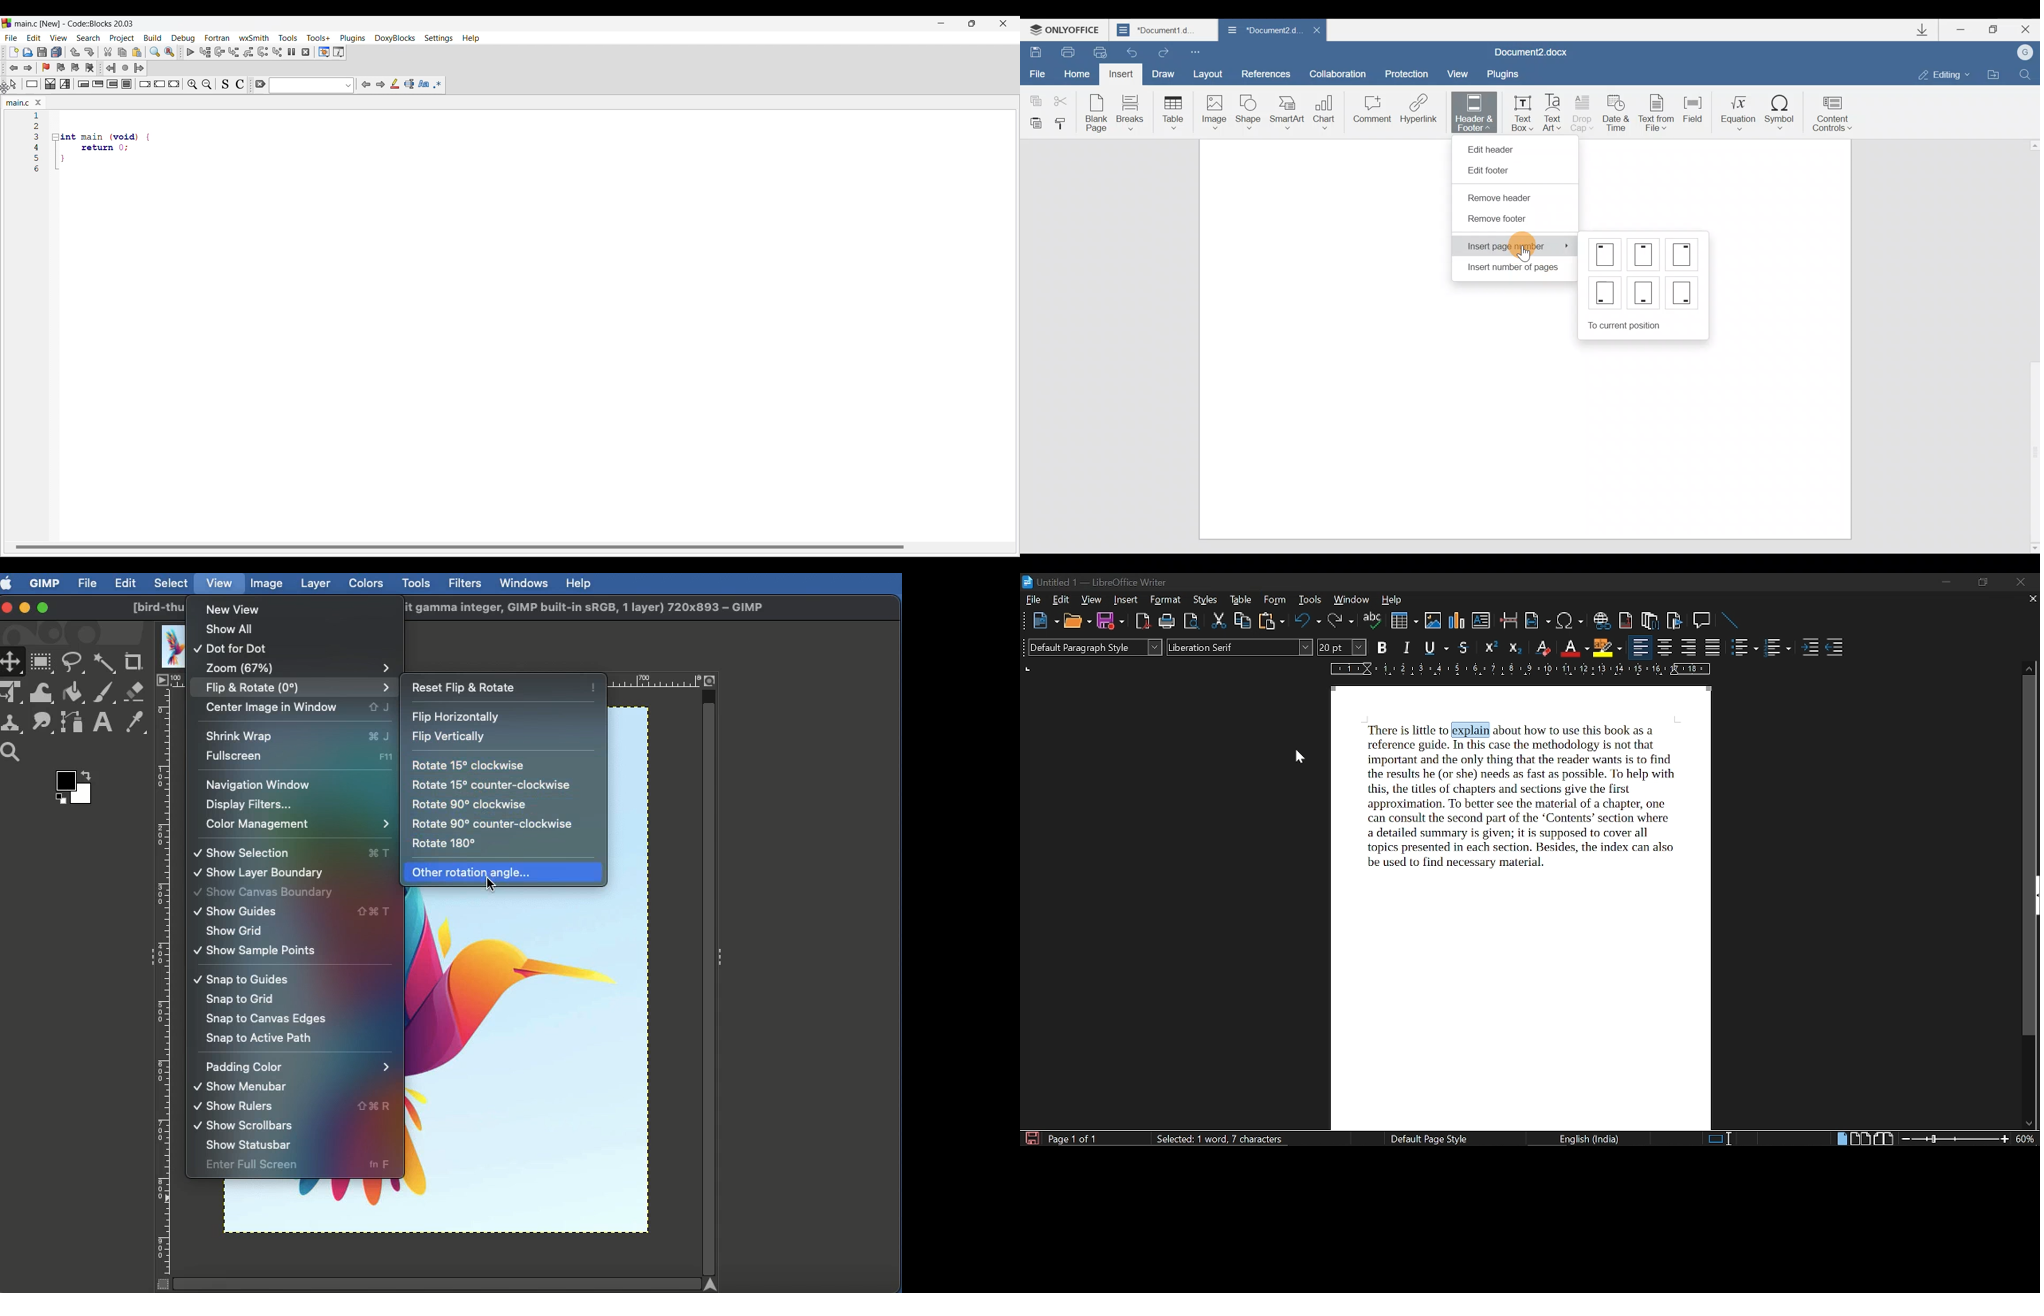 Image resolution: width=2044 pixels, height=1316 pixels. I want to click on Edit header, so click(1495, 147).